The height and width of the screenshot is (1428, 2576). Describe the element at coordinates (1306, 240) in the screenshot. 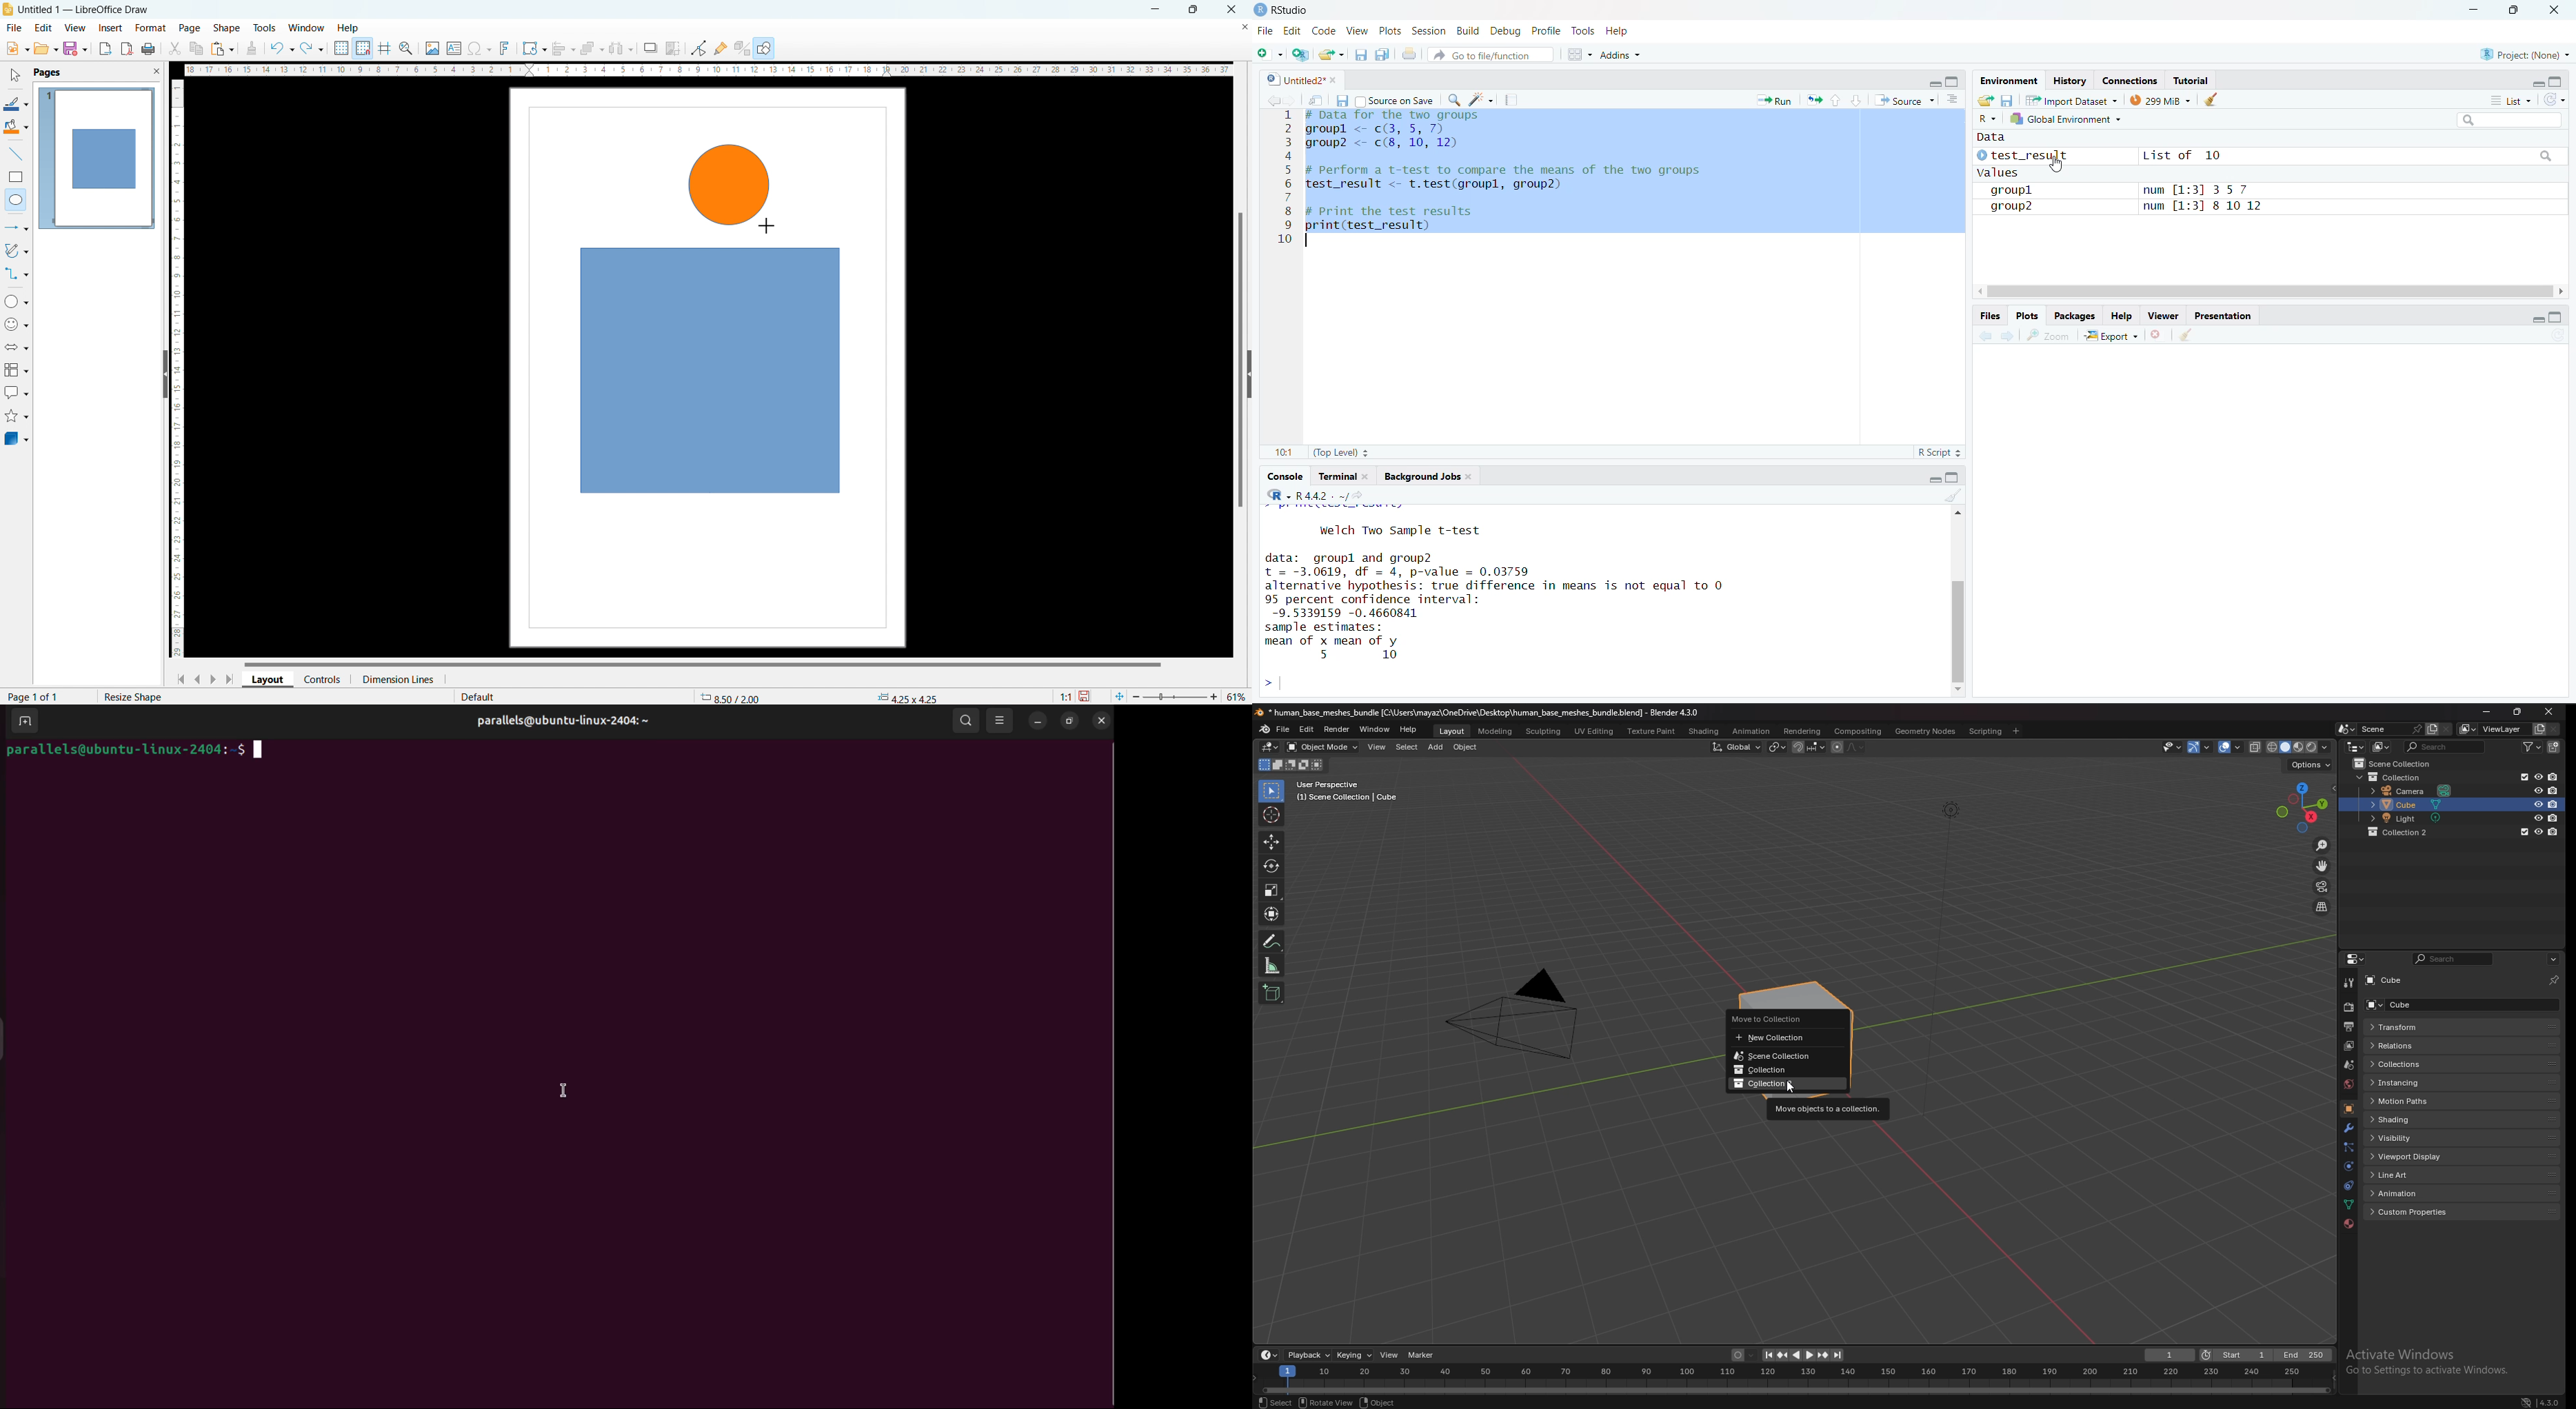

I see `text cursor` at that location.